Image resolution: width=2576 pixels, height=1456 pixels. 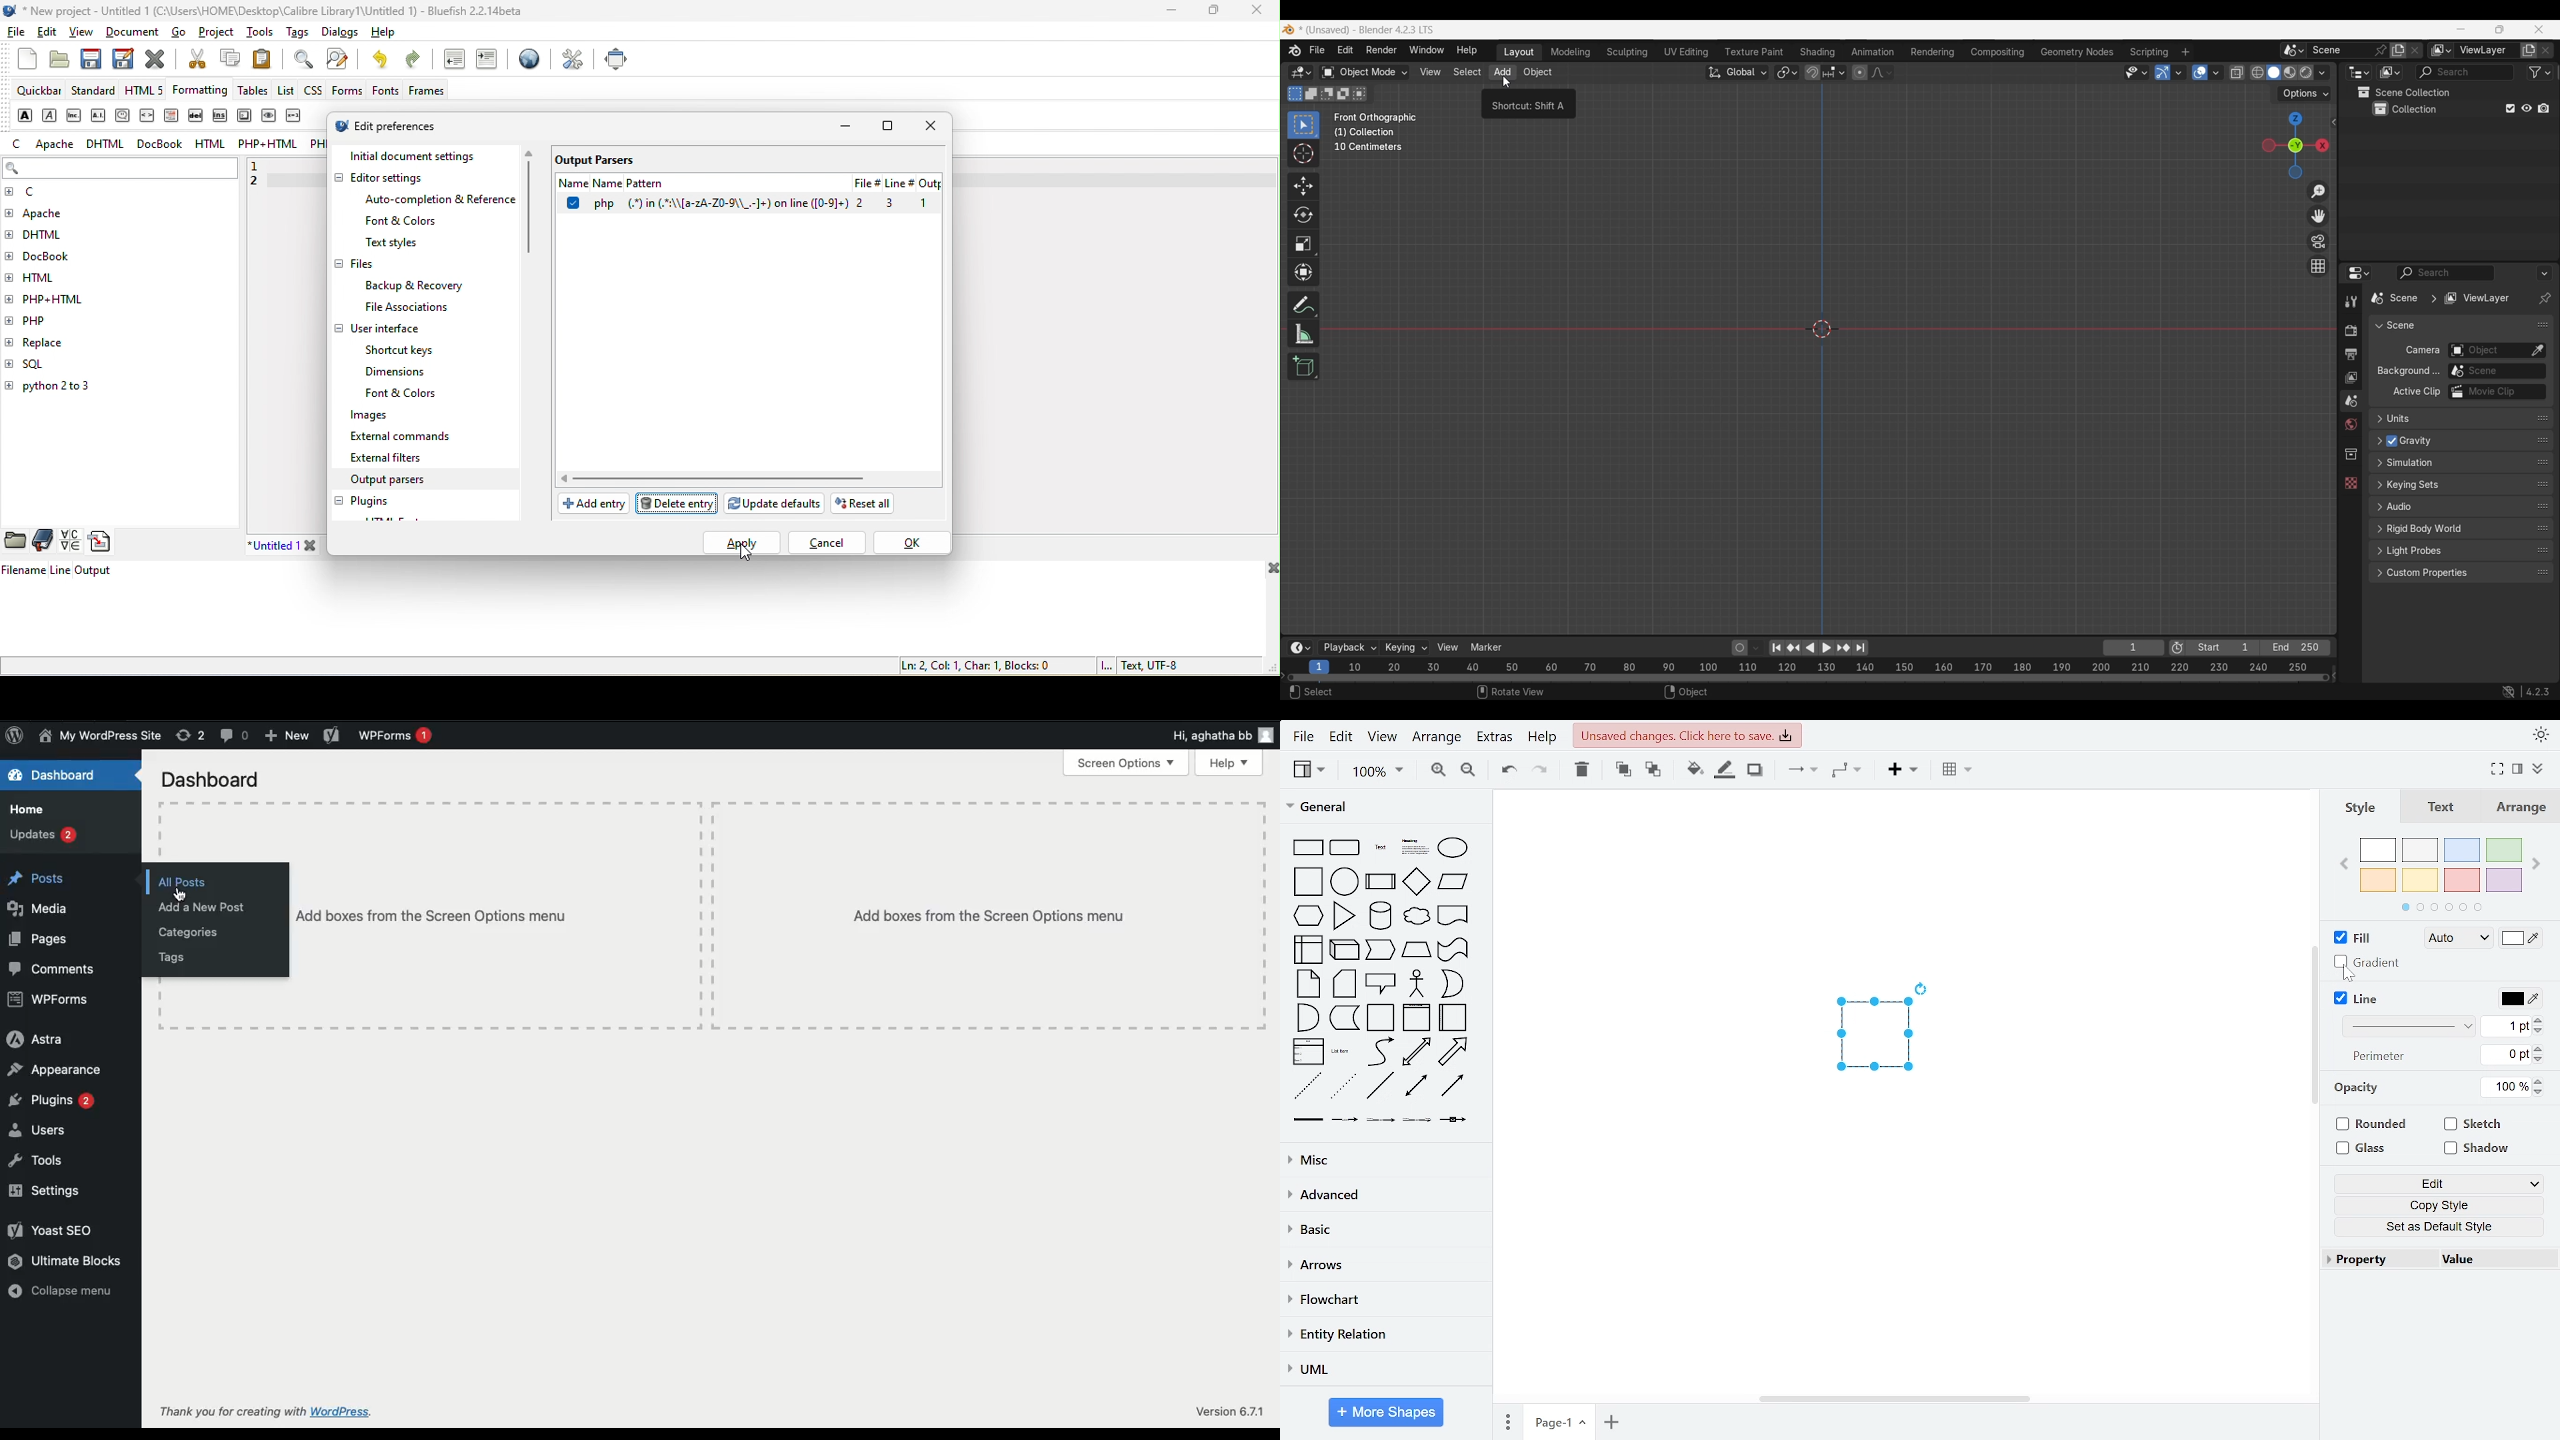 What do you see at coordinates (1383, 737) in the screenshot?
I see `view` at bounding box center [1383, 737].